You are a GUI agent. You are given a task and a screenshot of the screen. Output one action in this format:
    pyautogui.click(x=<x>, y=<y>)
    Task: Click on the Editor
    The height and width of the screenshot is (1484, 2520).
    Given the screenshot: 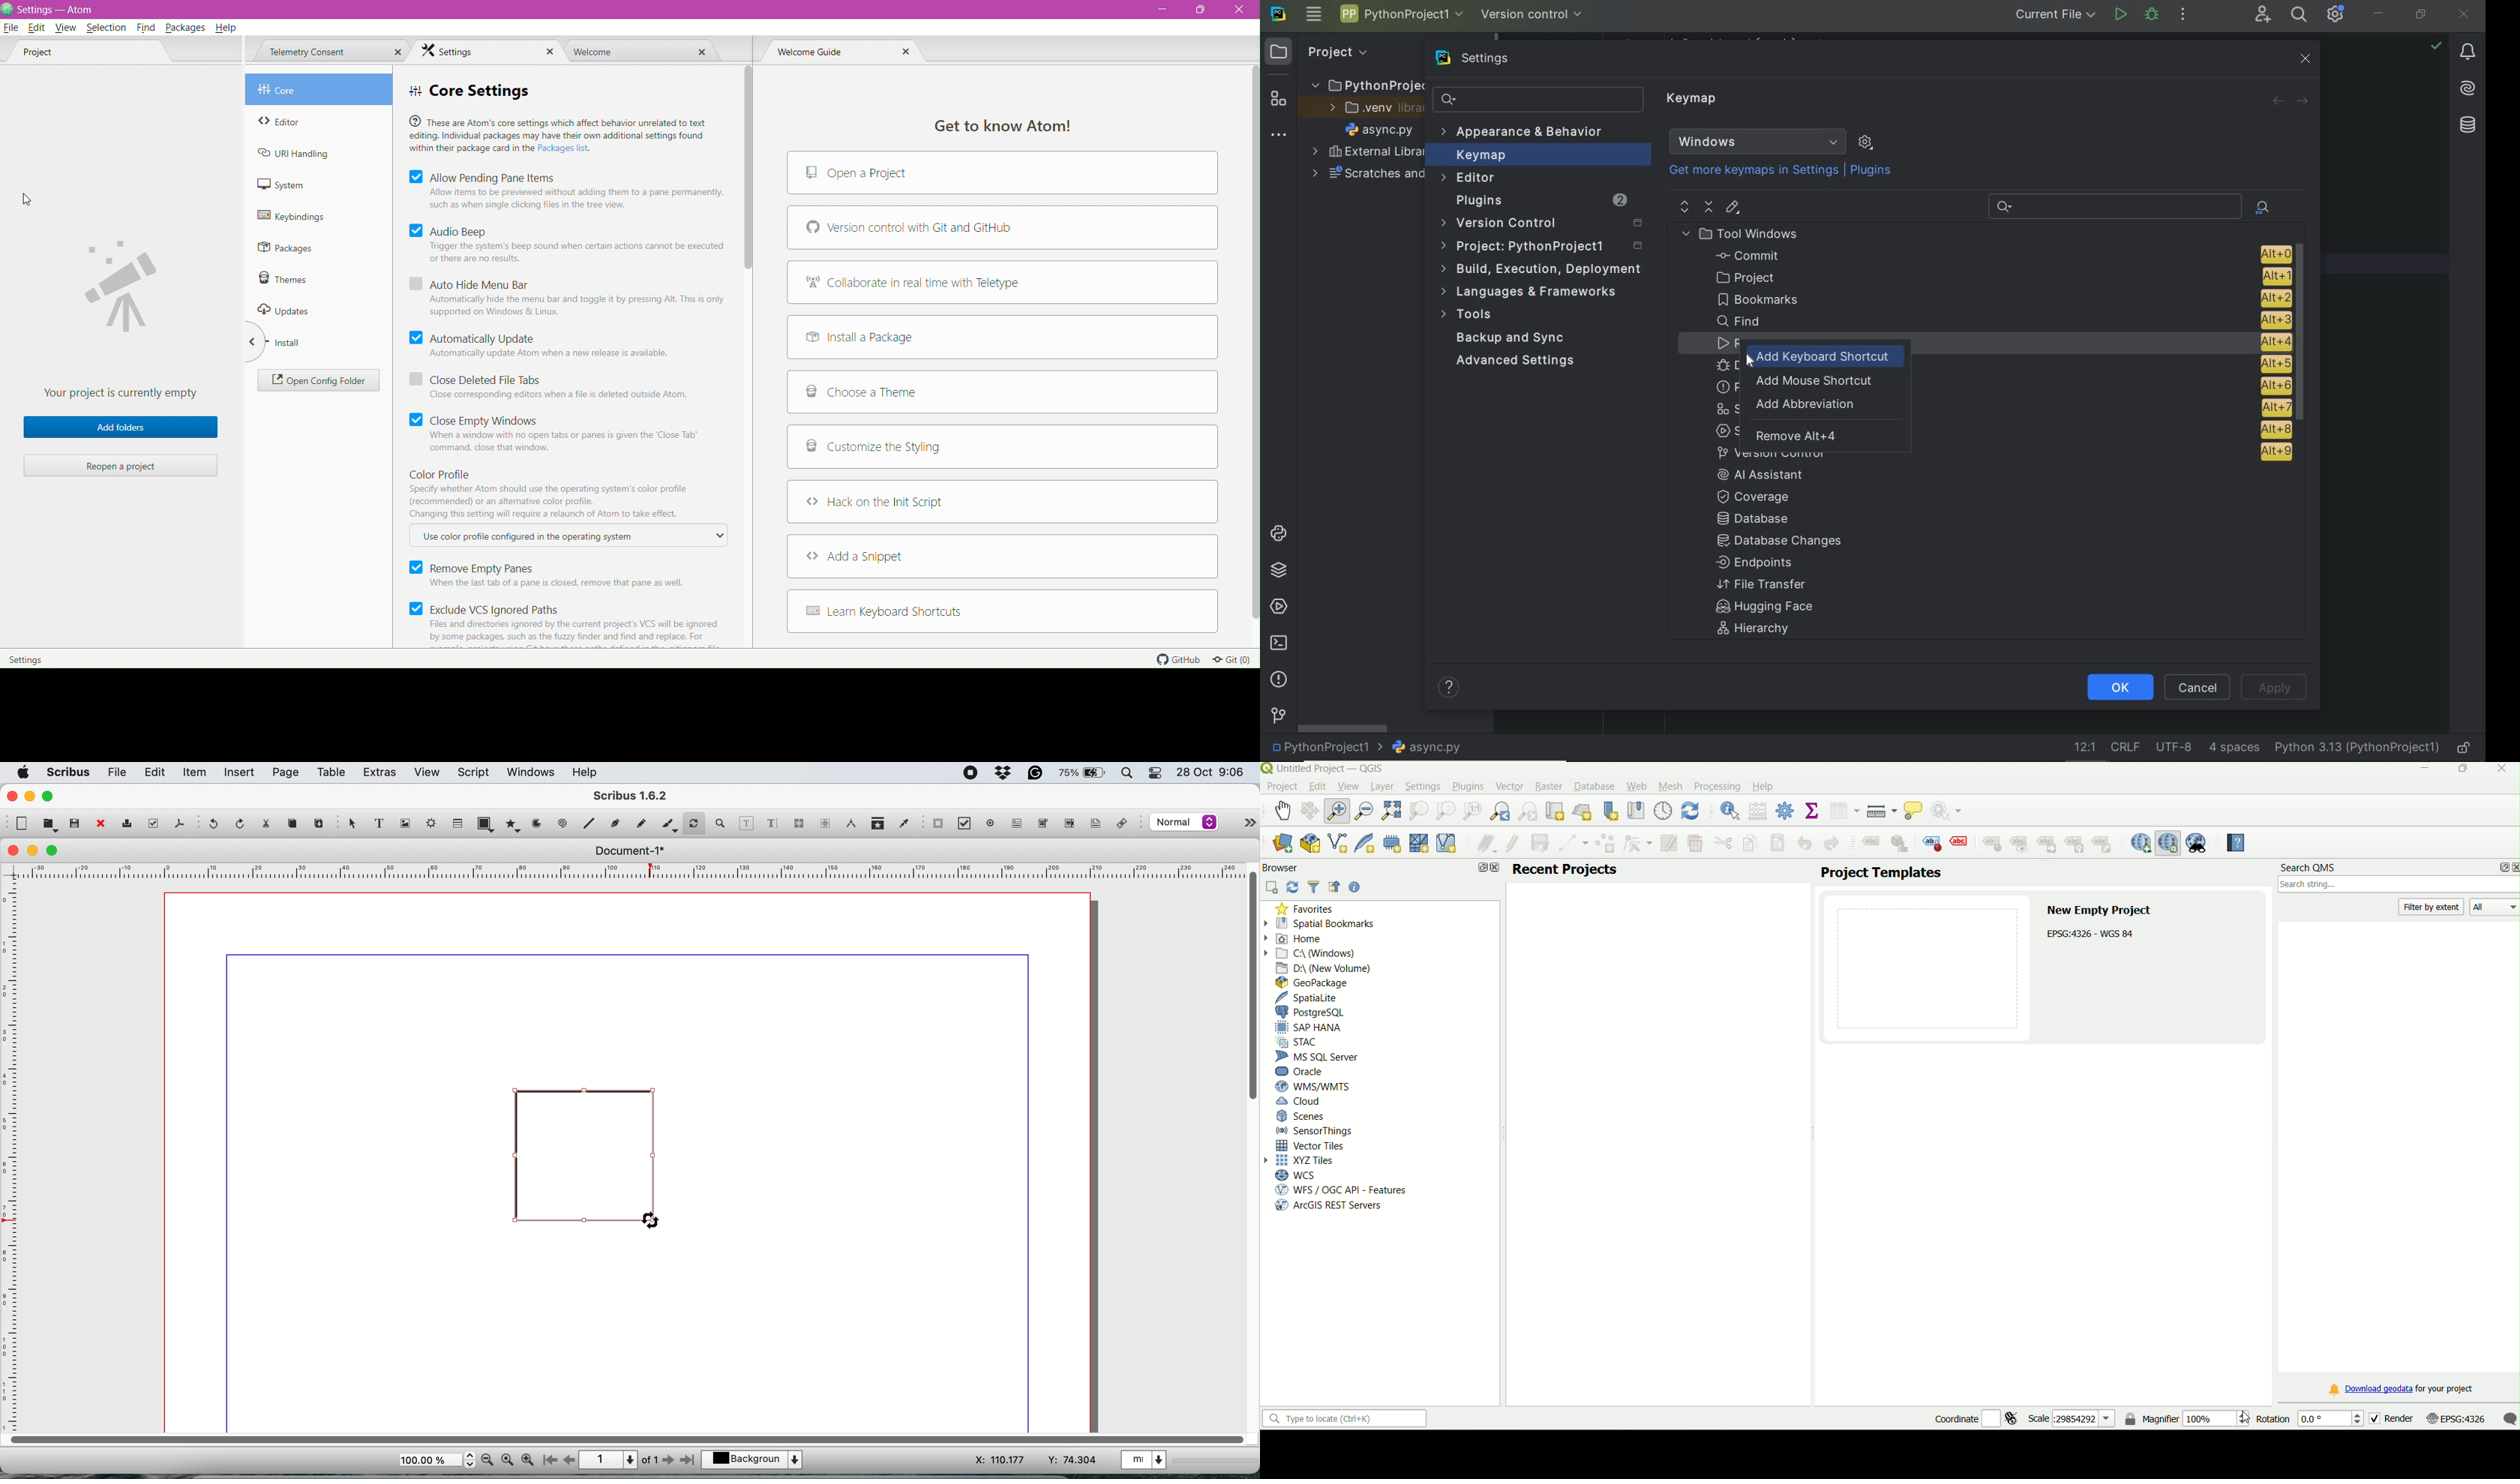 What is the action you would take?
    pyautogui.click(x=1470, y=178)
    